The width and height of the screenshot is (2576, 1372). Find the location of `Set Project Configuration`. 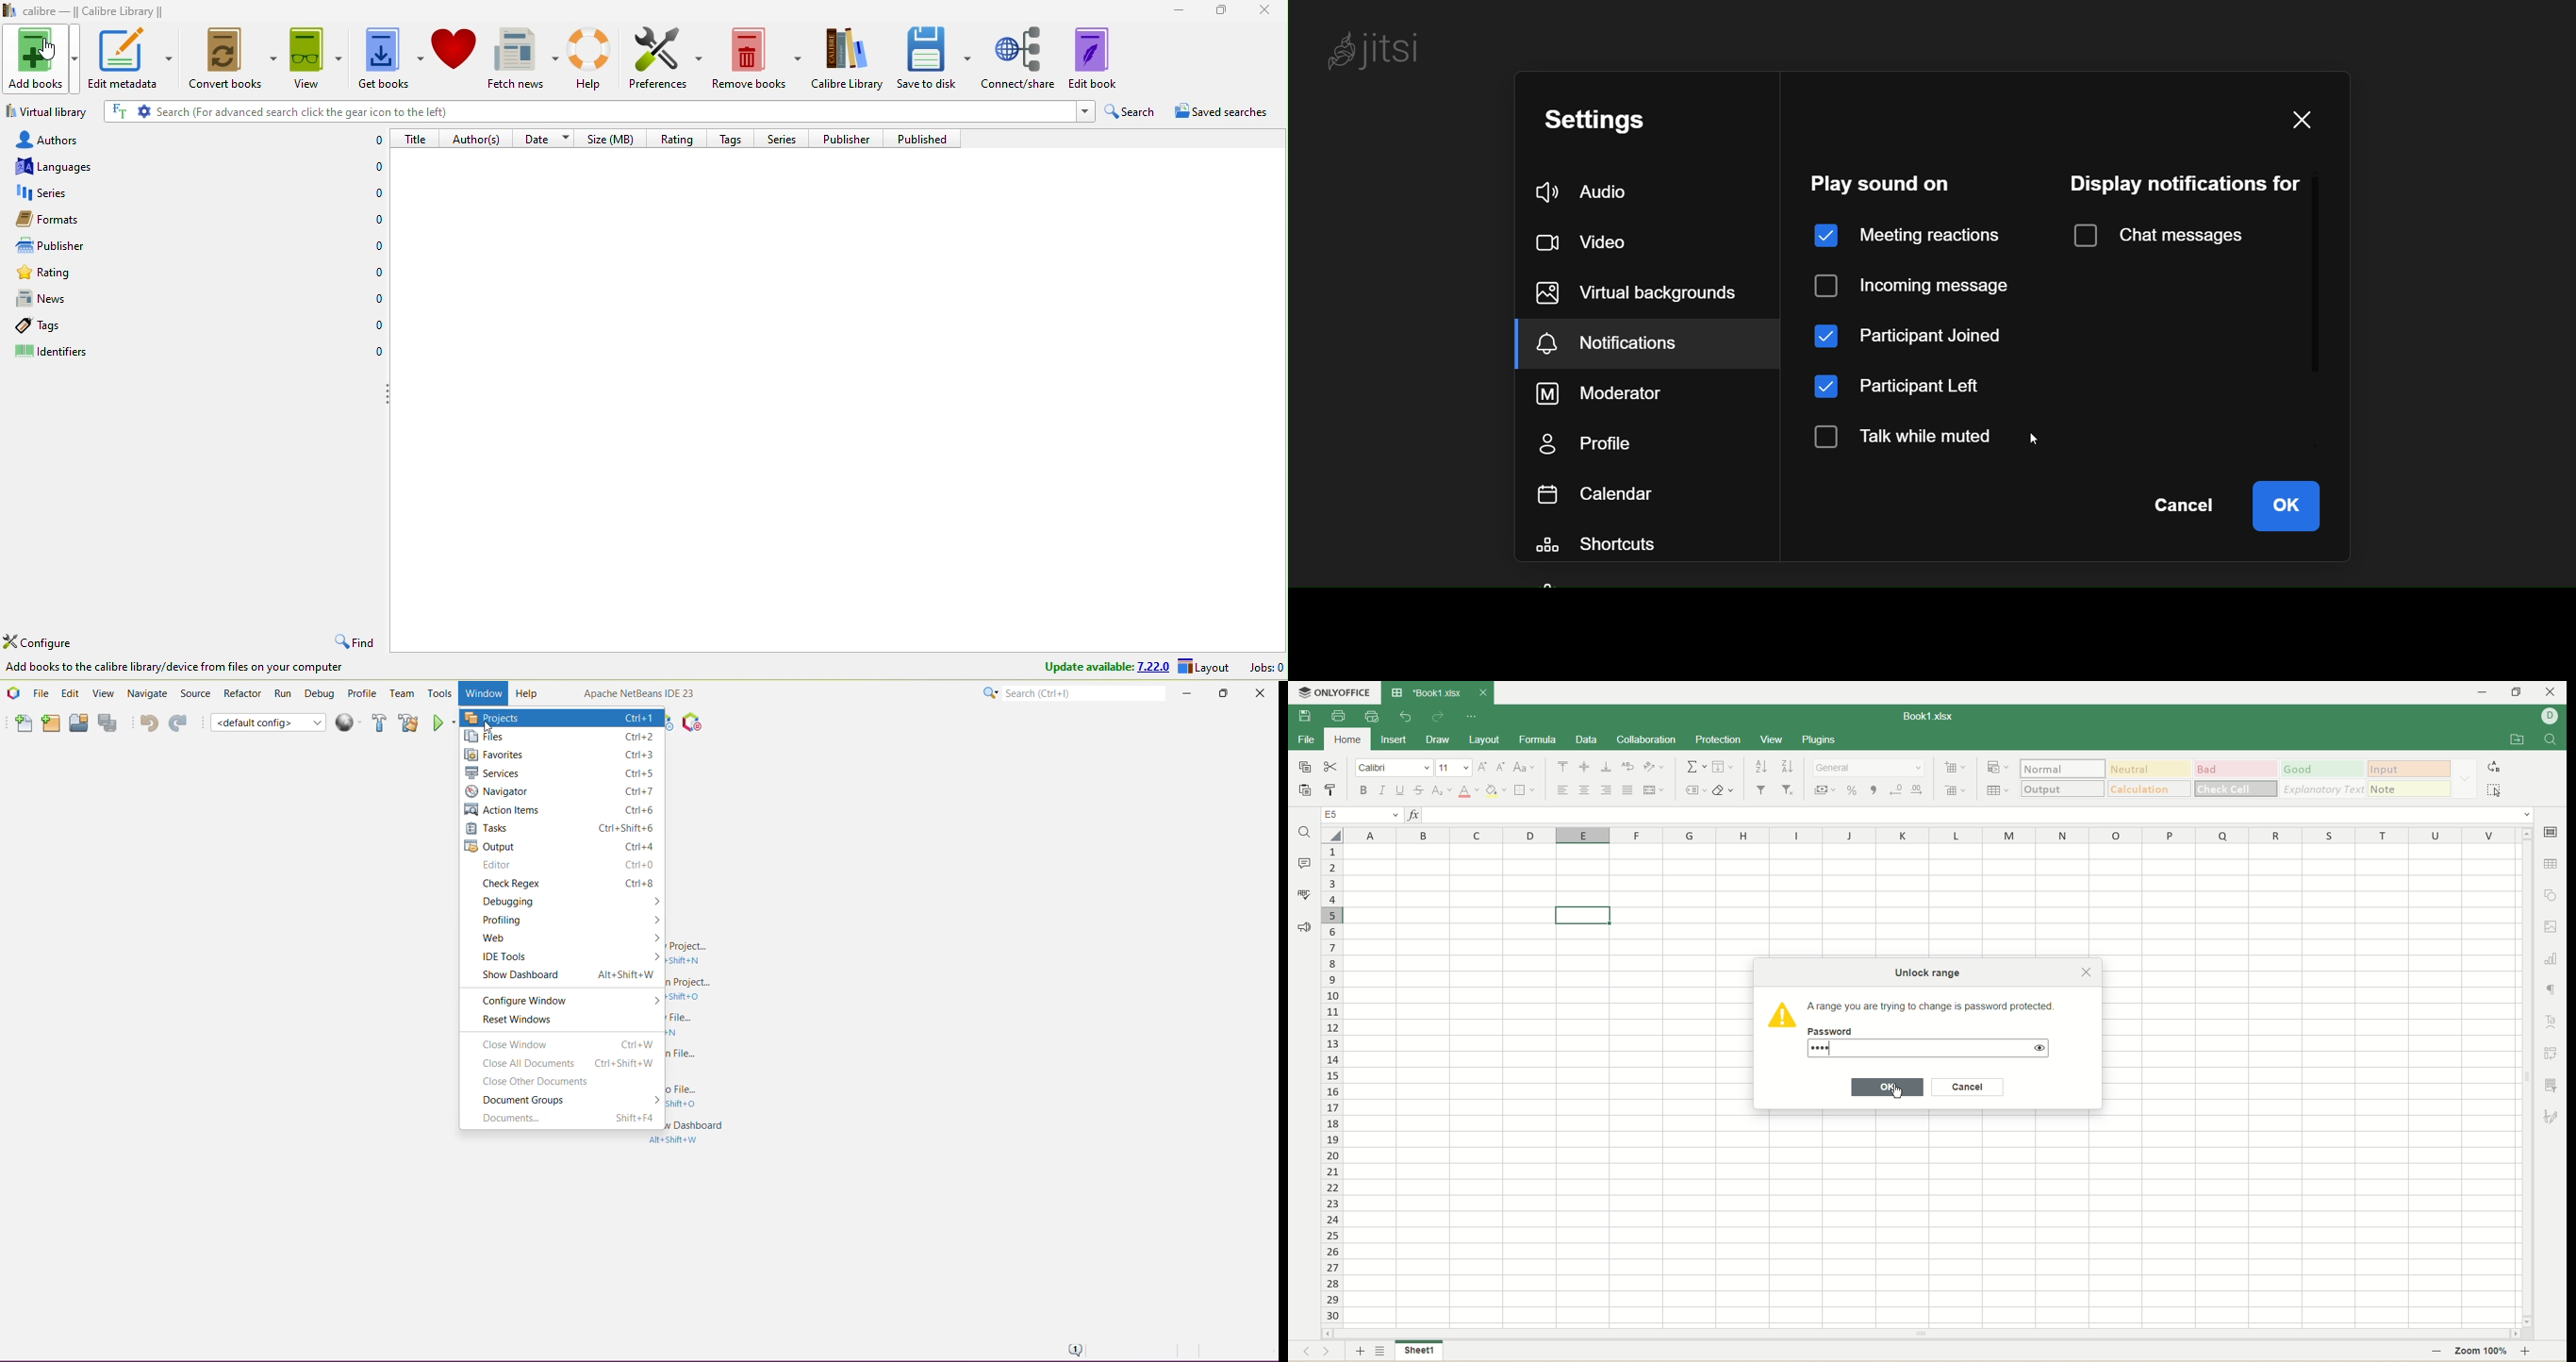

Set Project Configuration is located at coordinates (268, 722).